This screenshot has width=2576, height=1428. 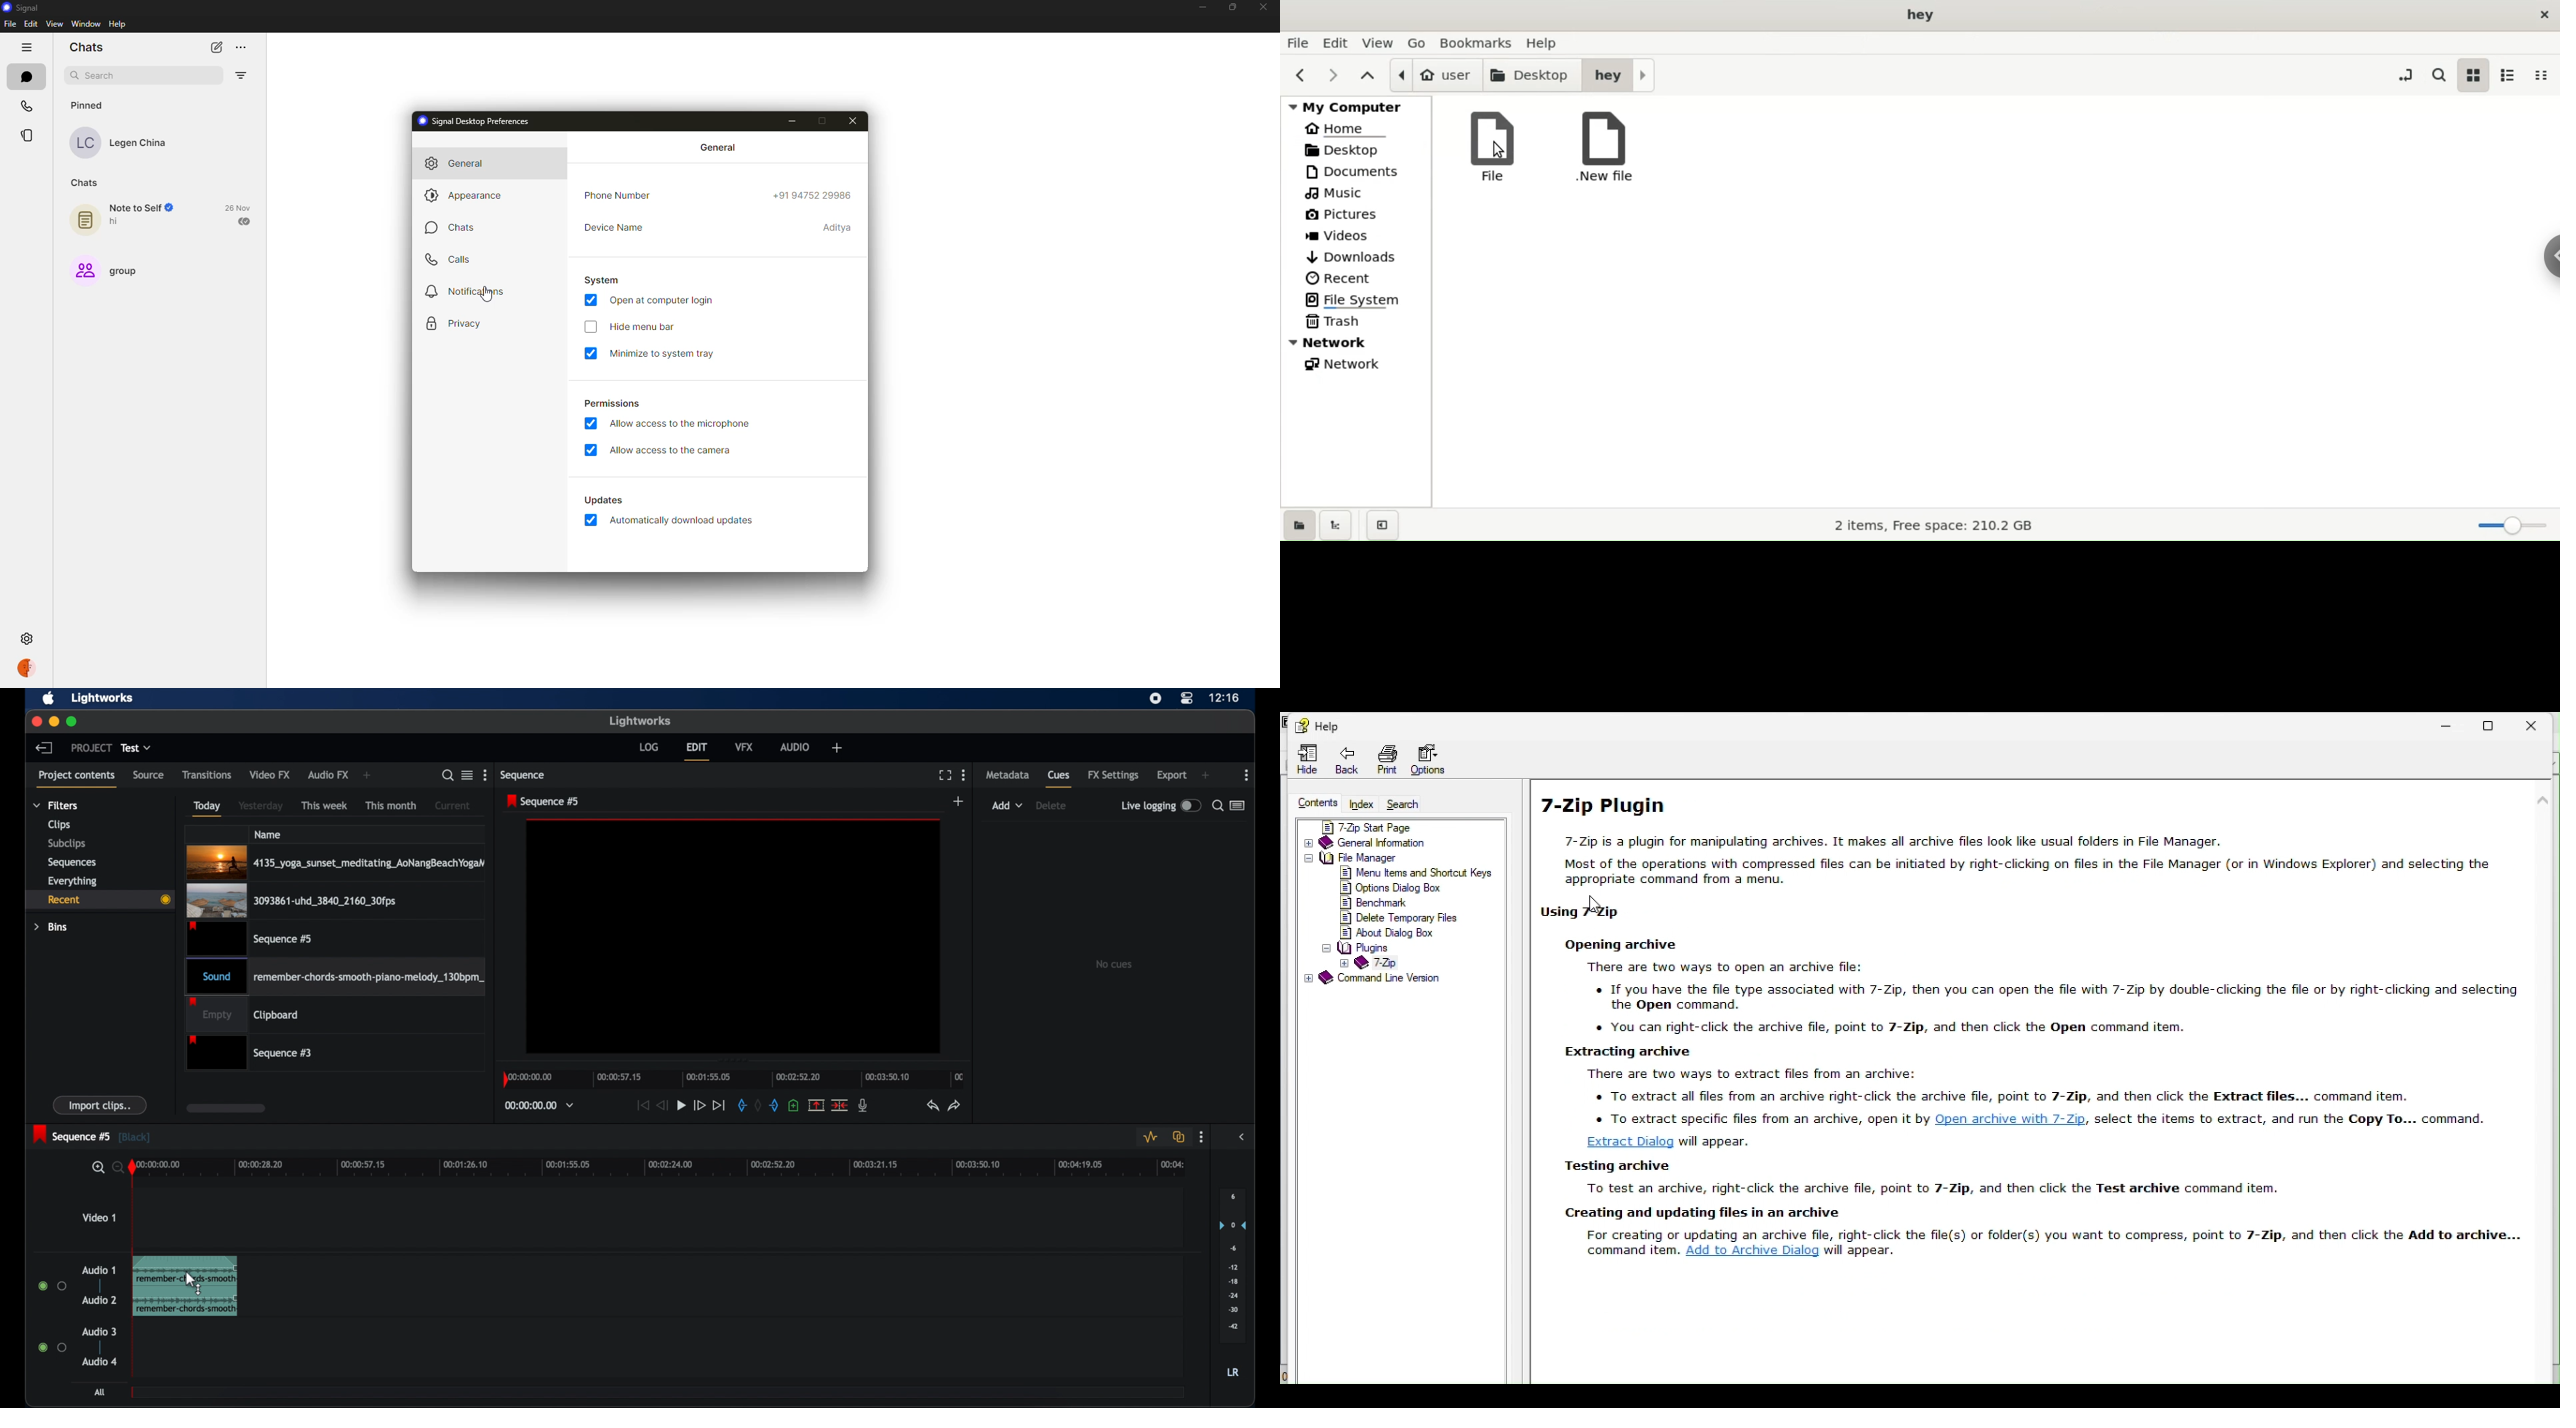 I want to click on hide tabs, so click(x=26, y=47).